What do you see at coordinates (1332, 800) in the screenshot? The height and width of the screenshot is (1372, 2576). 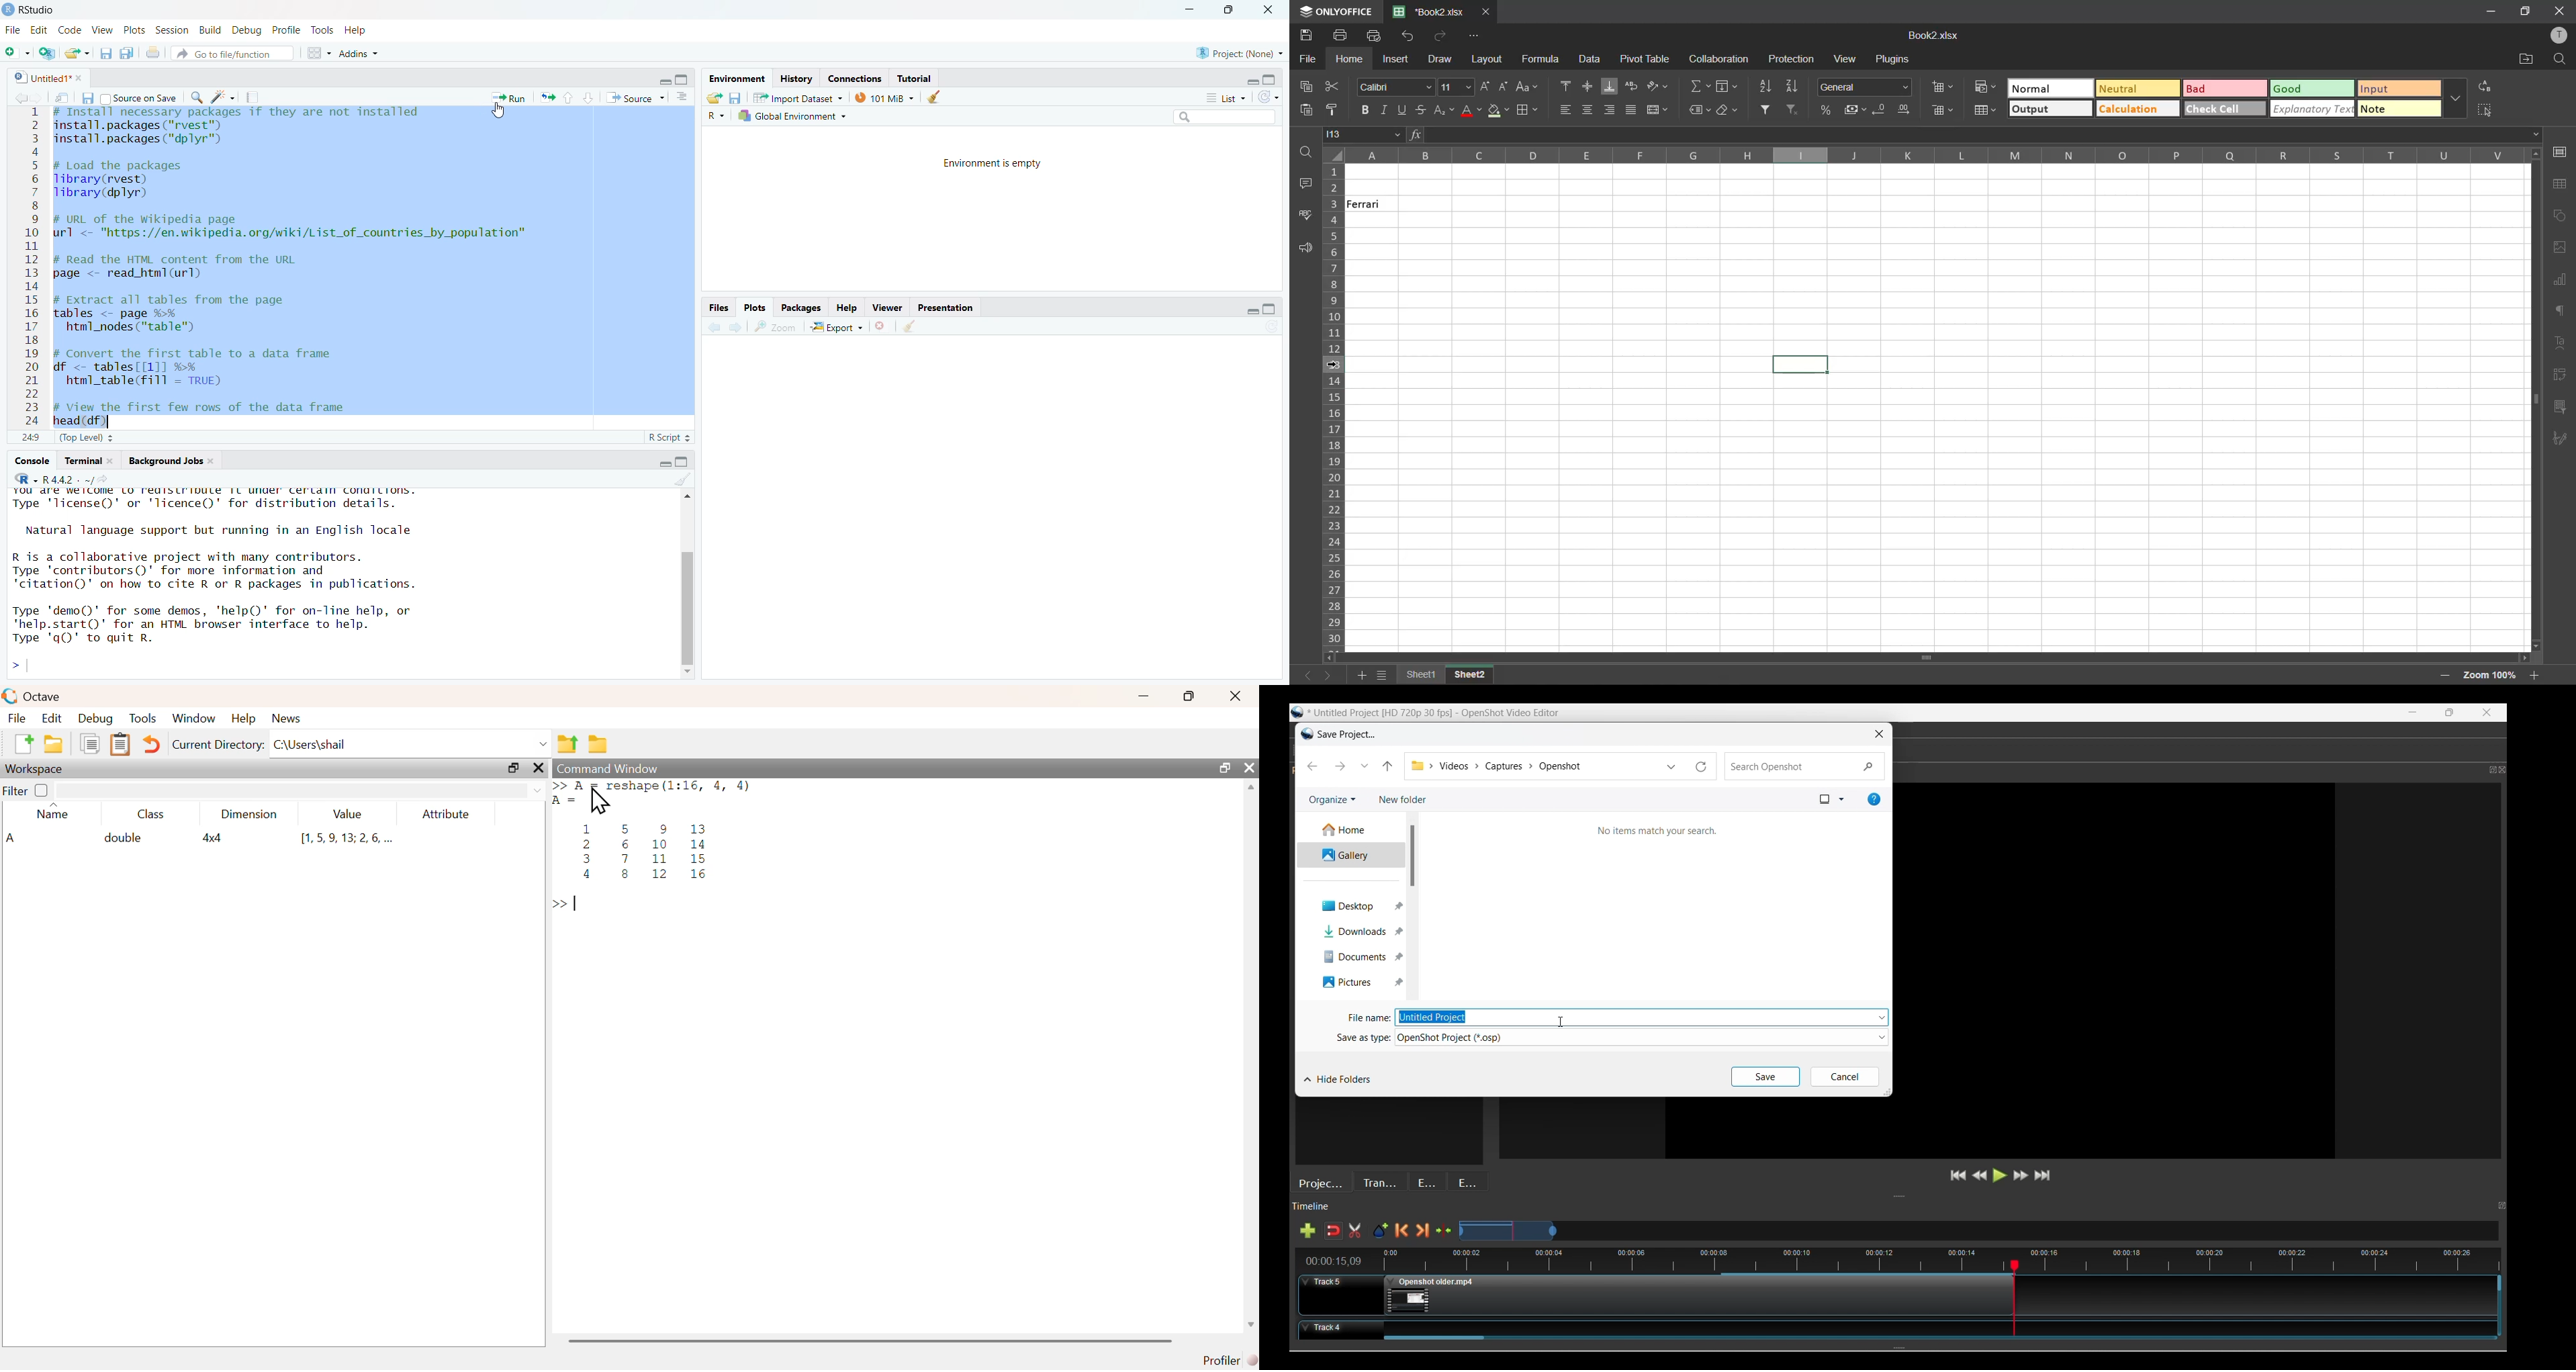 I see `Organize current folder` at bounding box center [1332, 800].